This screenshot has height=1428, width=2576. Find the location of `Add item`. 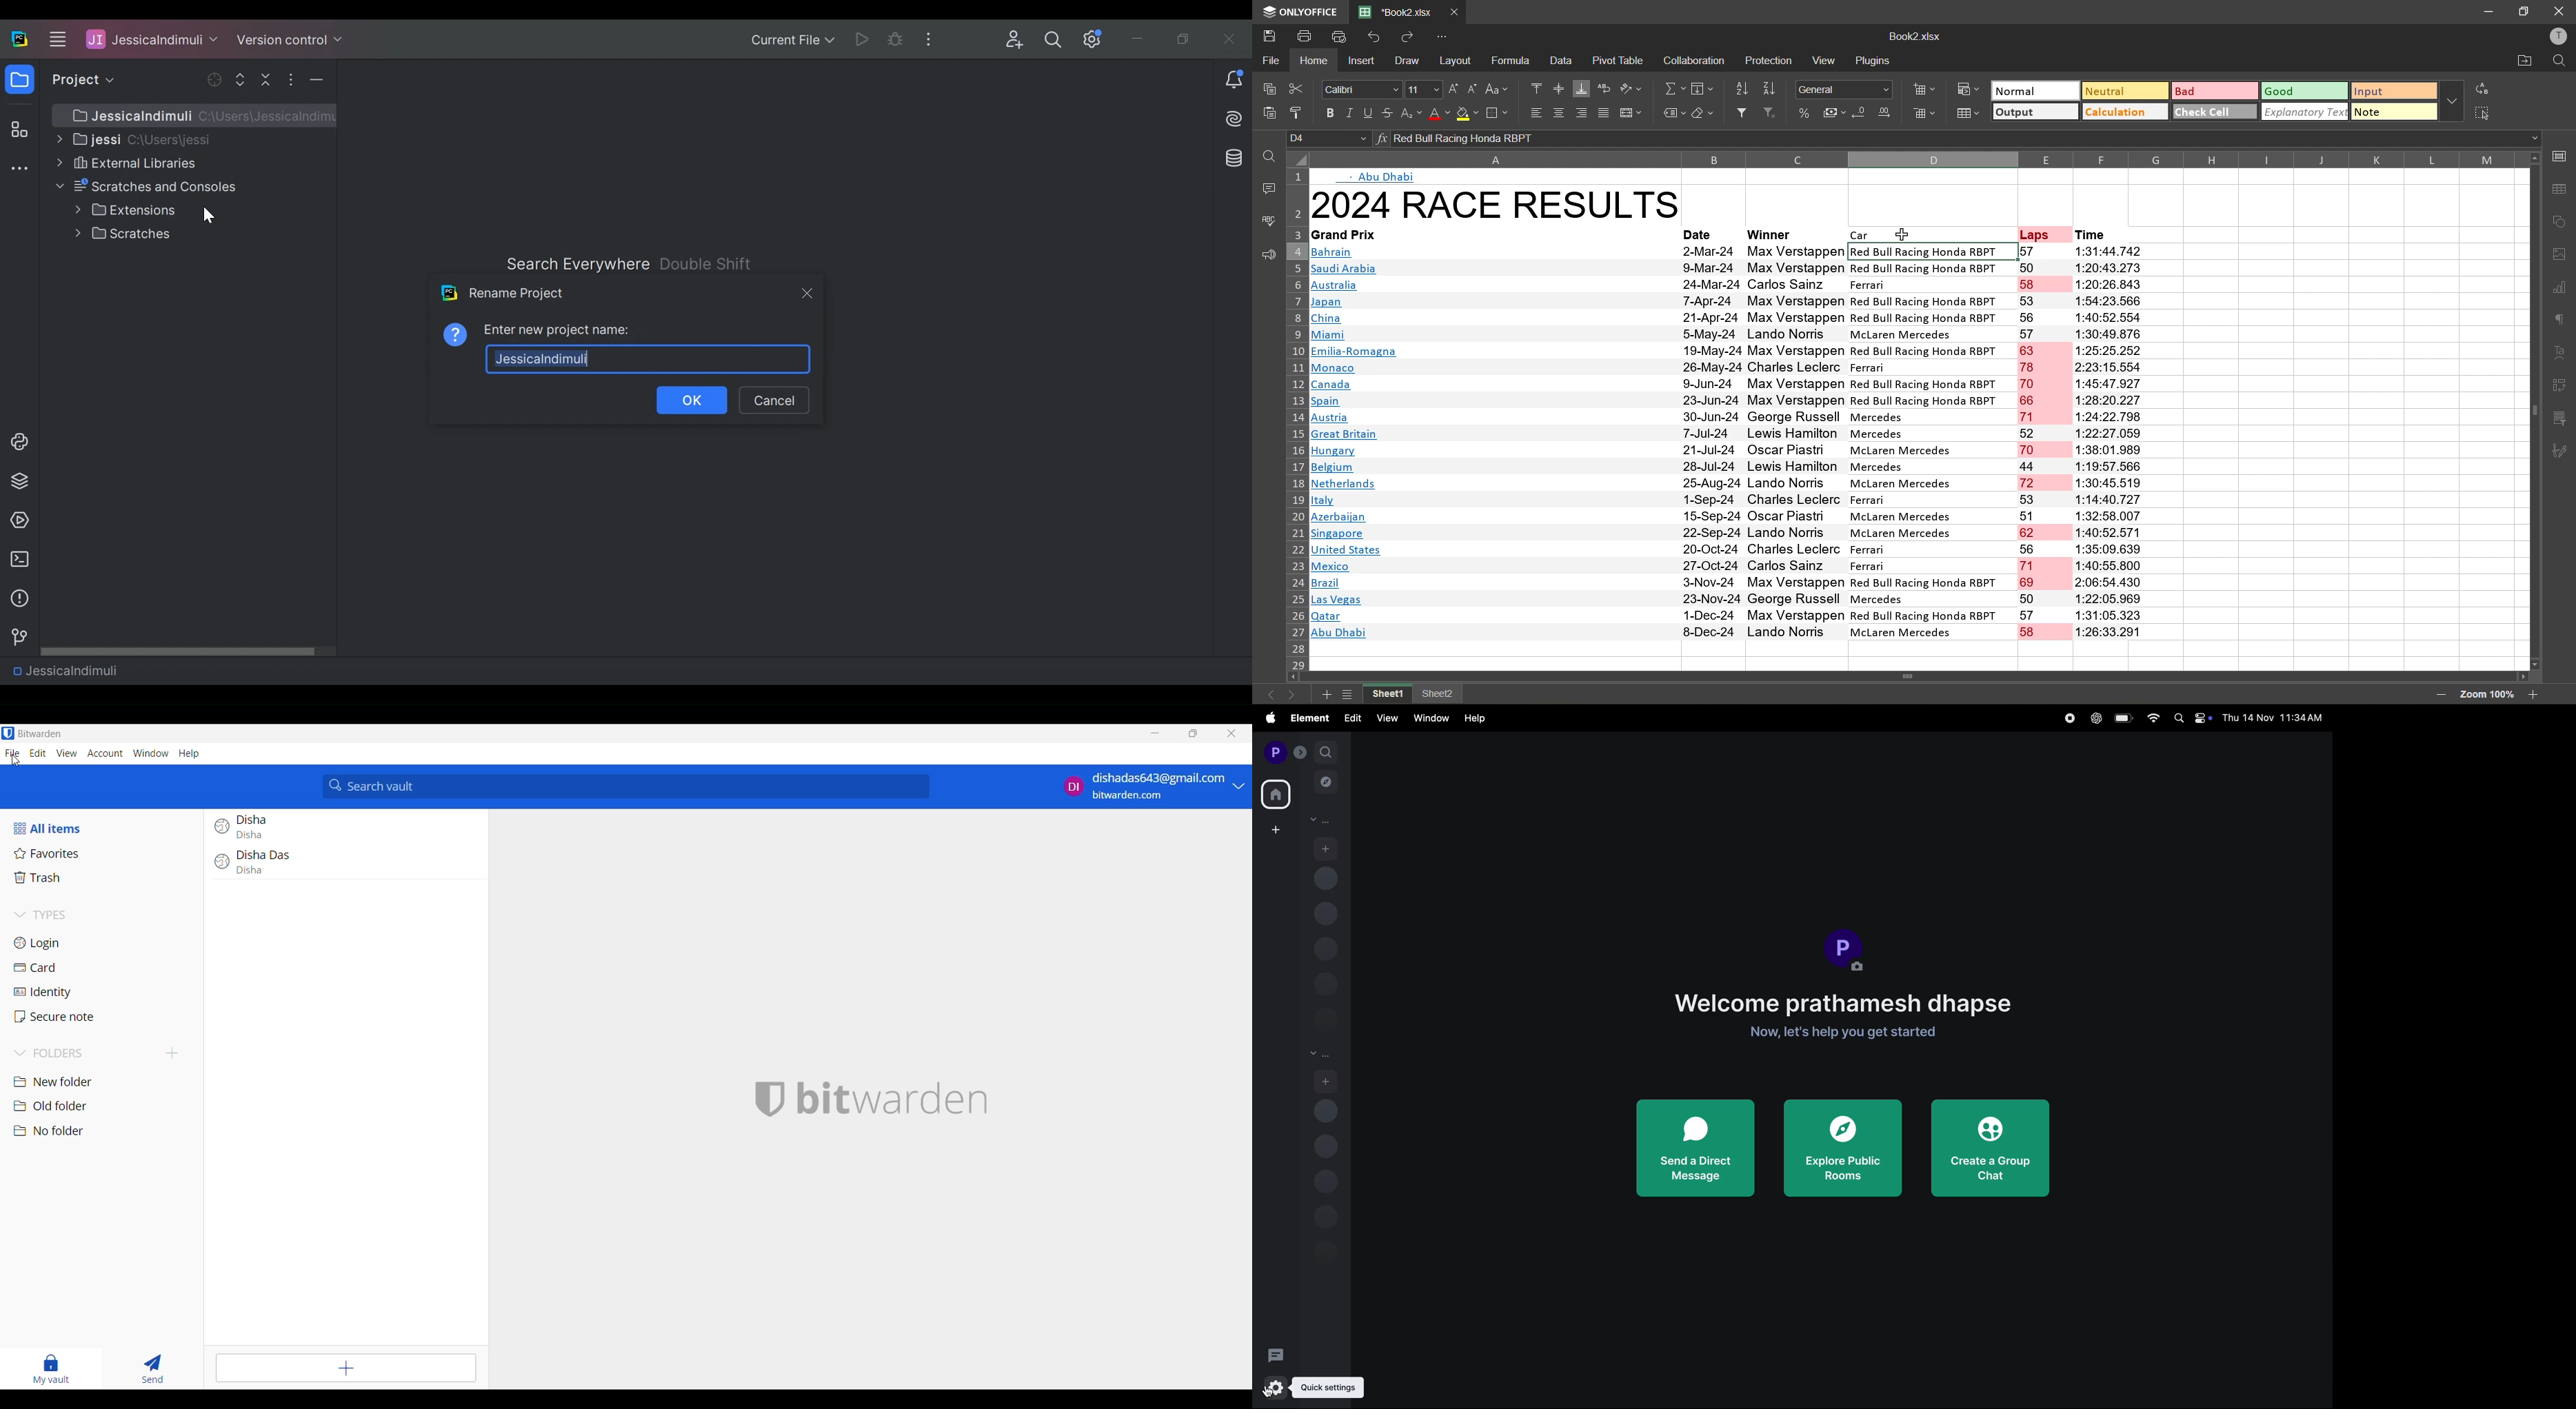

Add item is located at coordinates (346, 1368).